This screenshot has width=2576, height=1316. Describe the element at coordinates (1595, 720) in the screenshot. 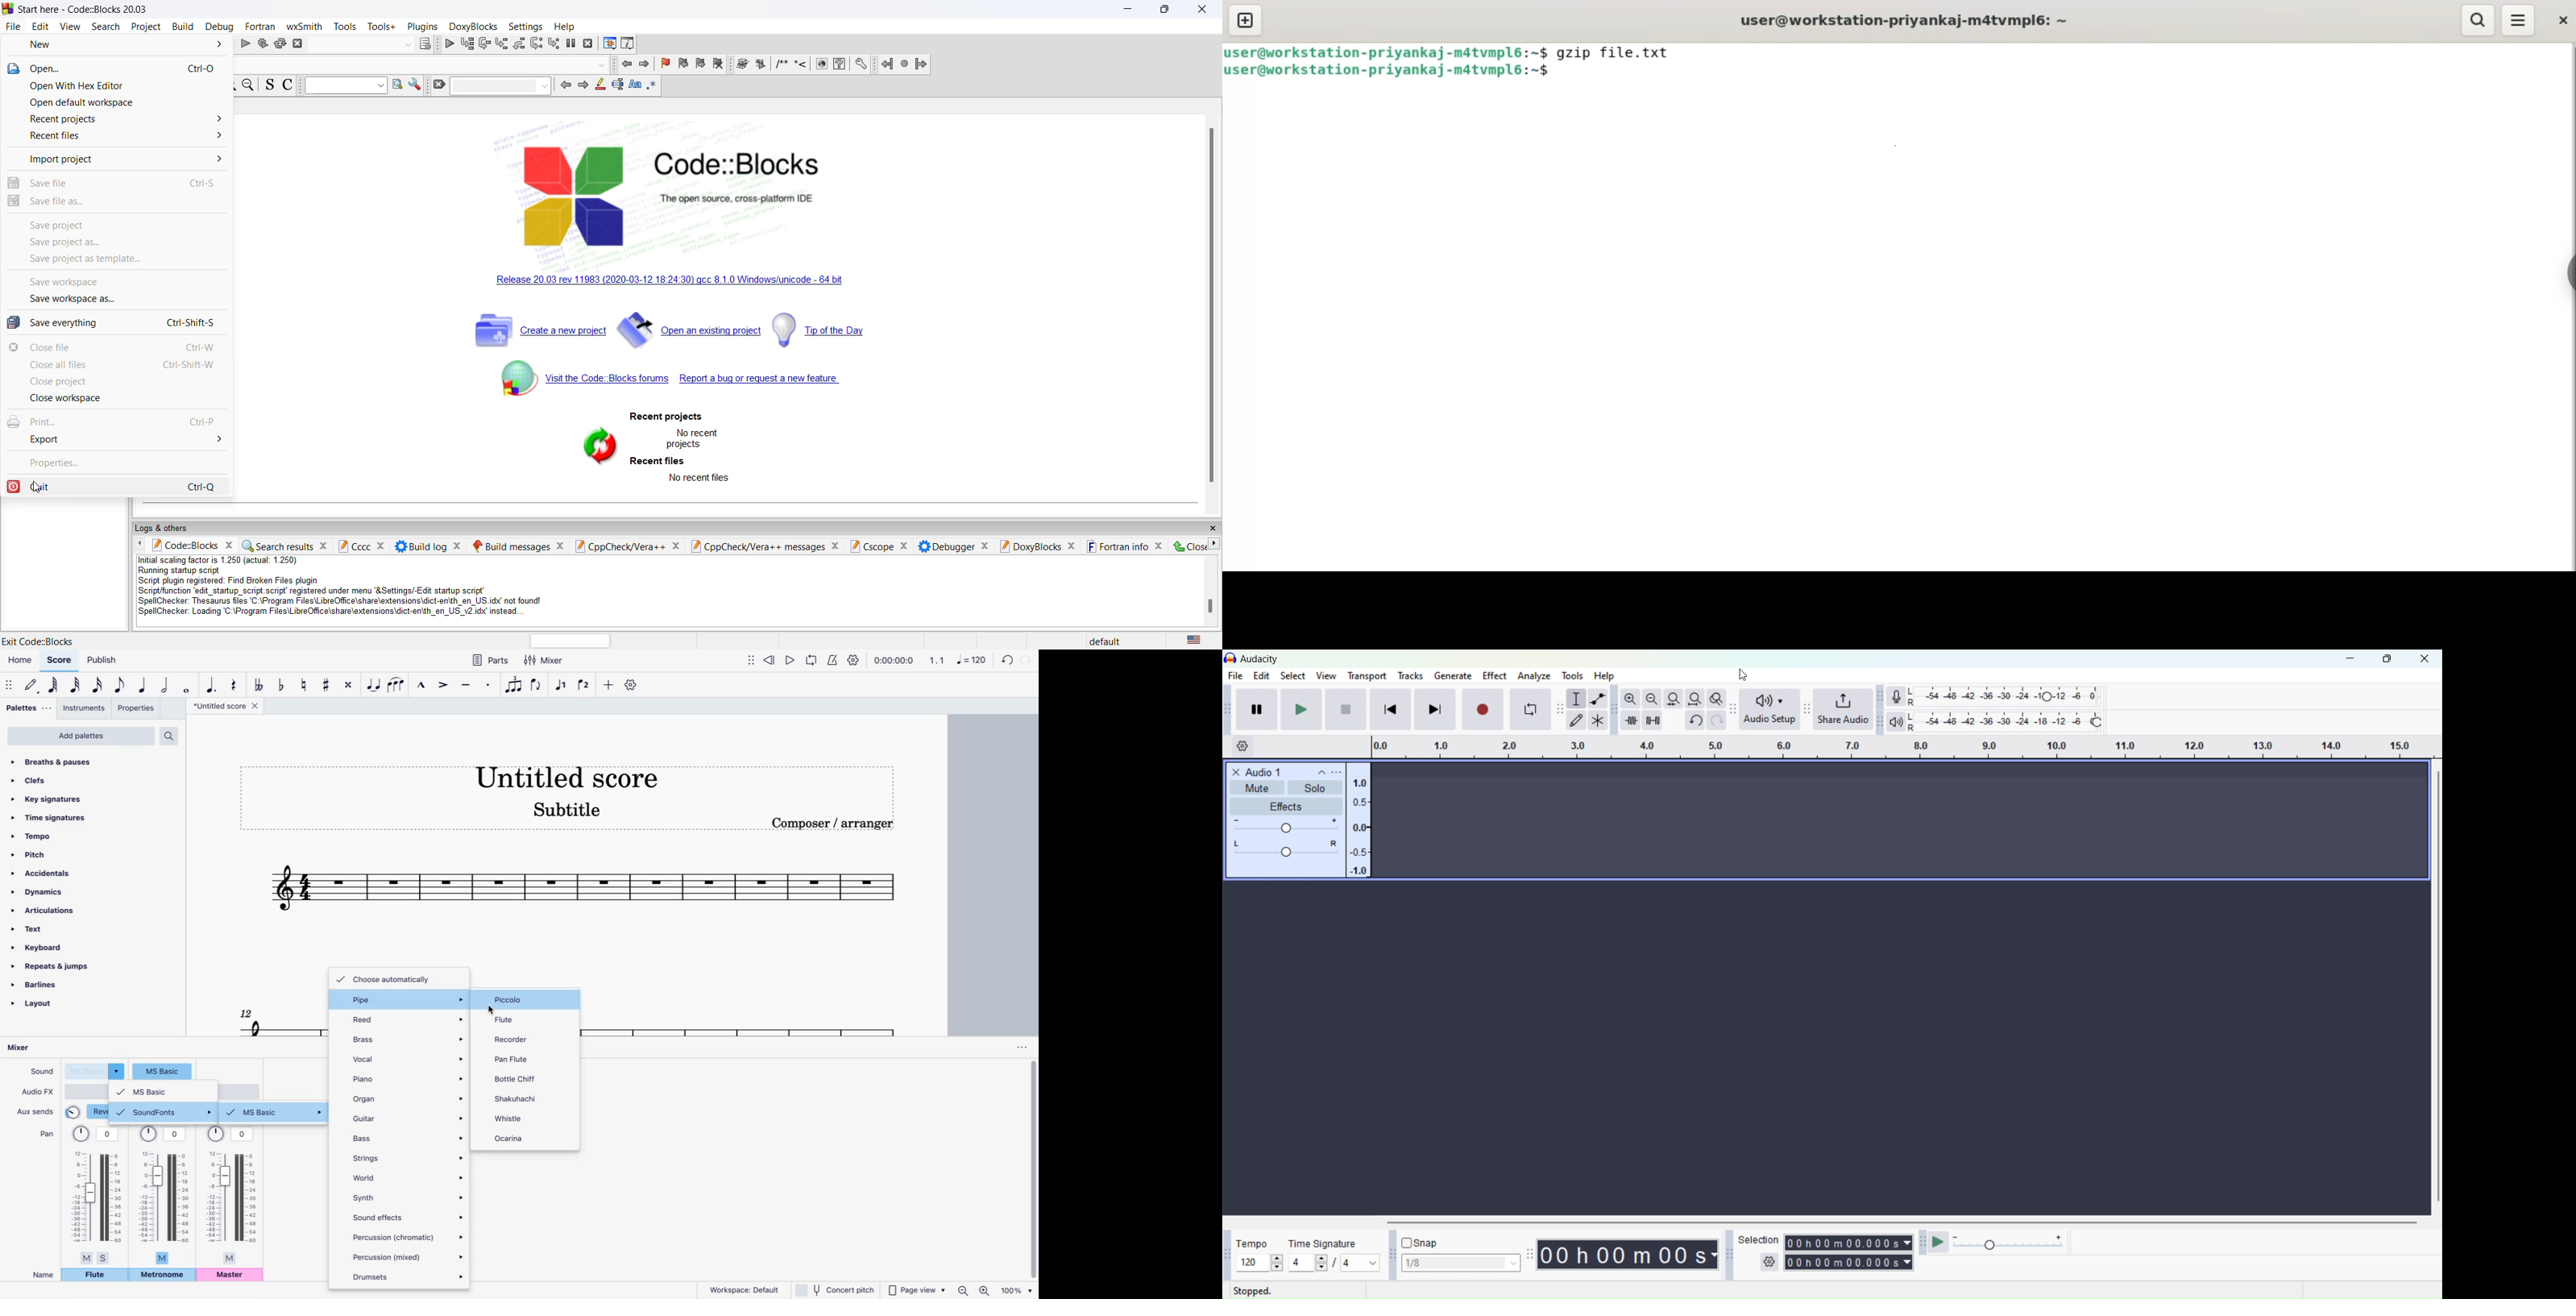

I see `Multi tool` at that location.